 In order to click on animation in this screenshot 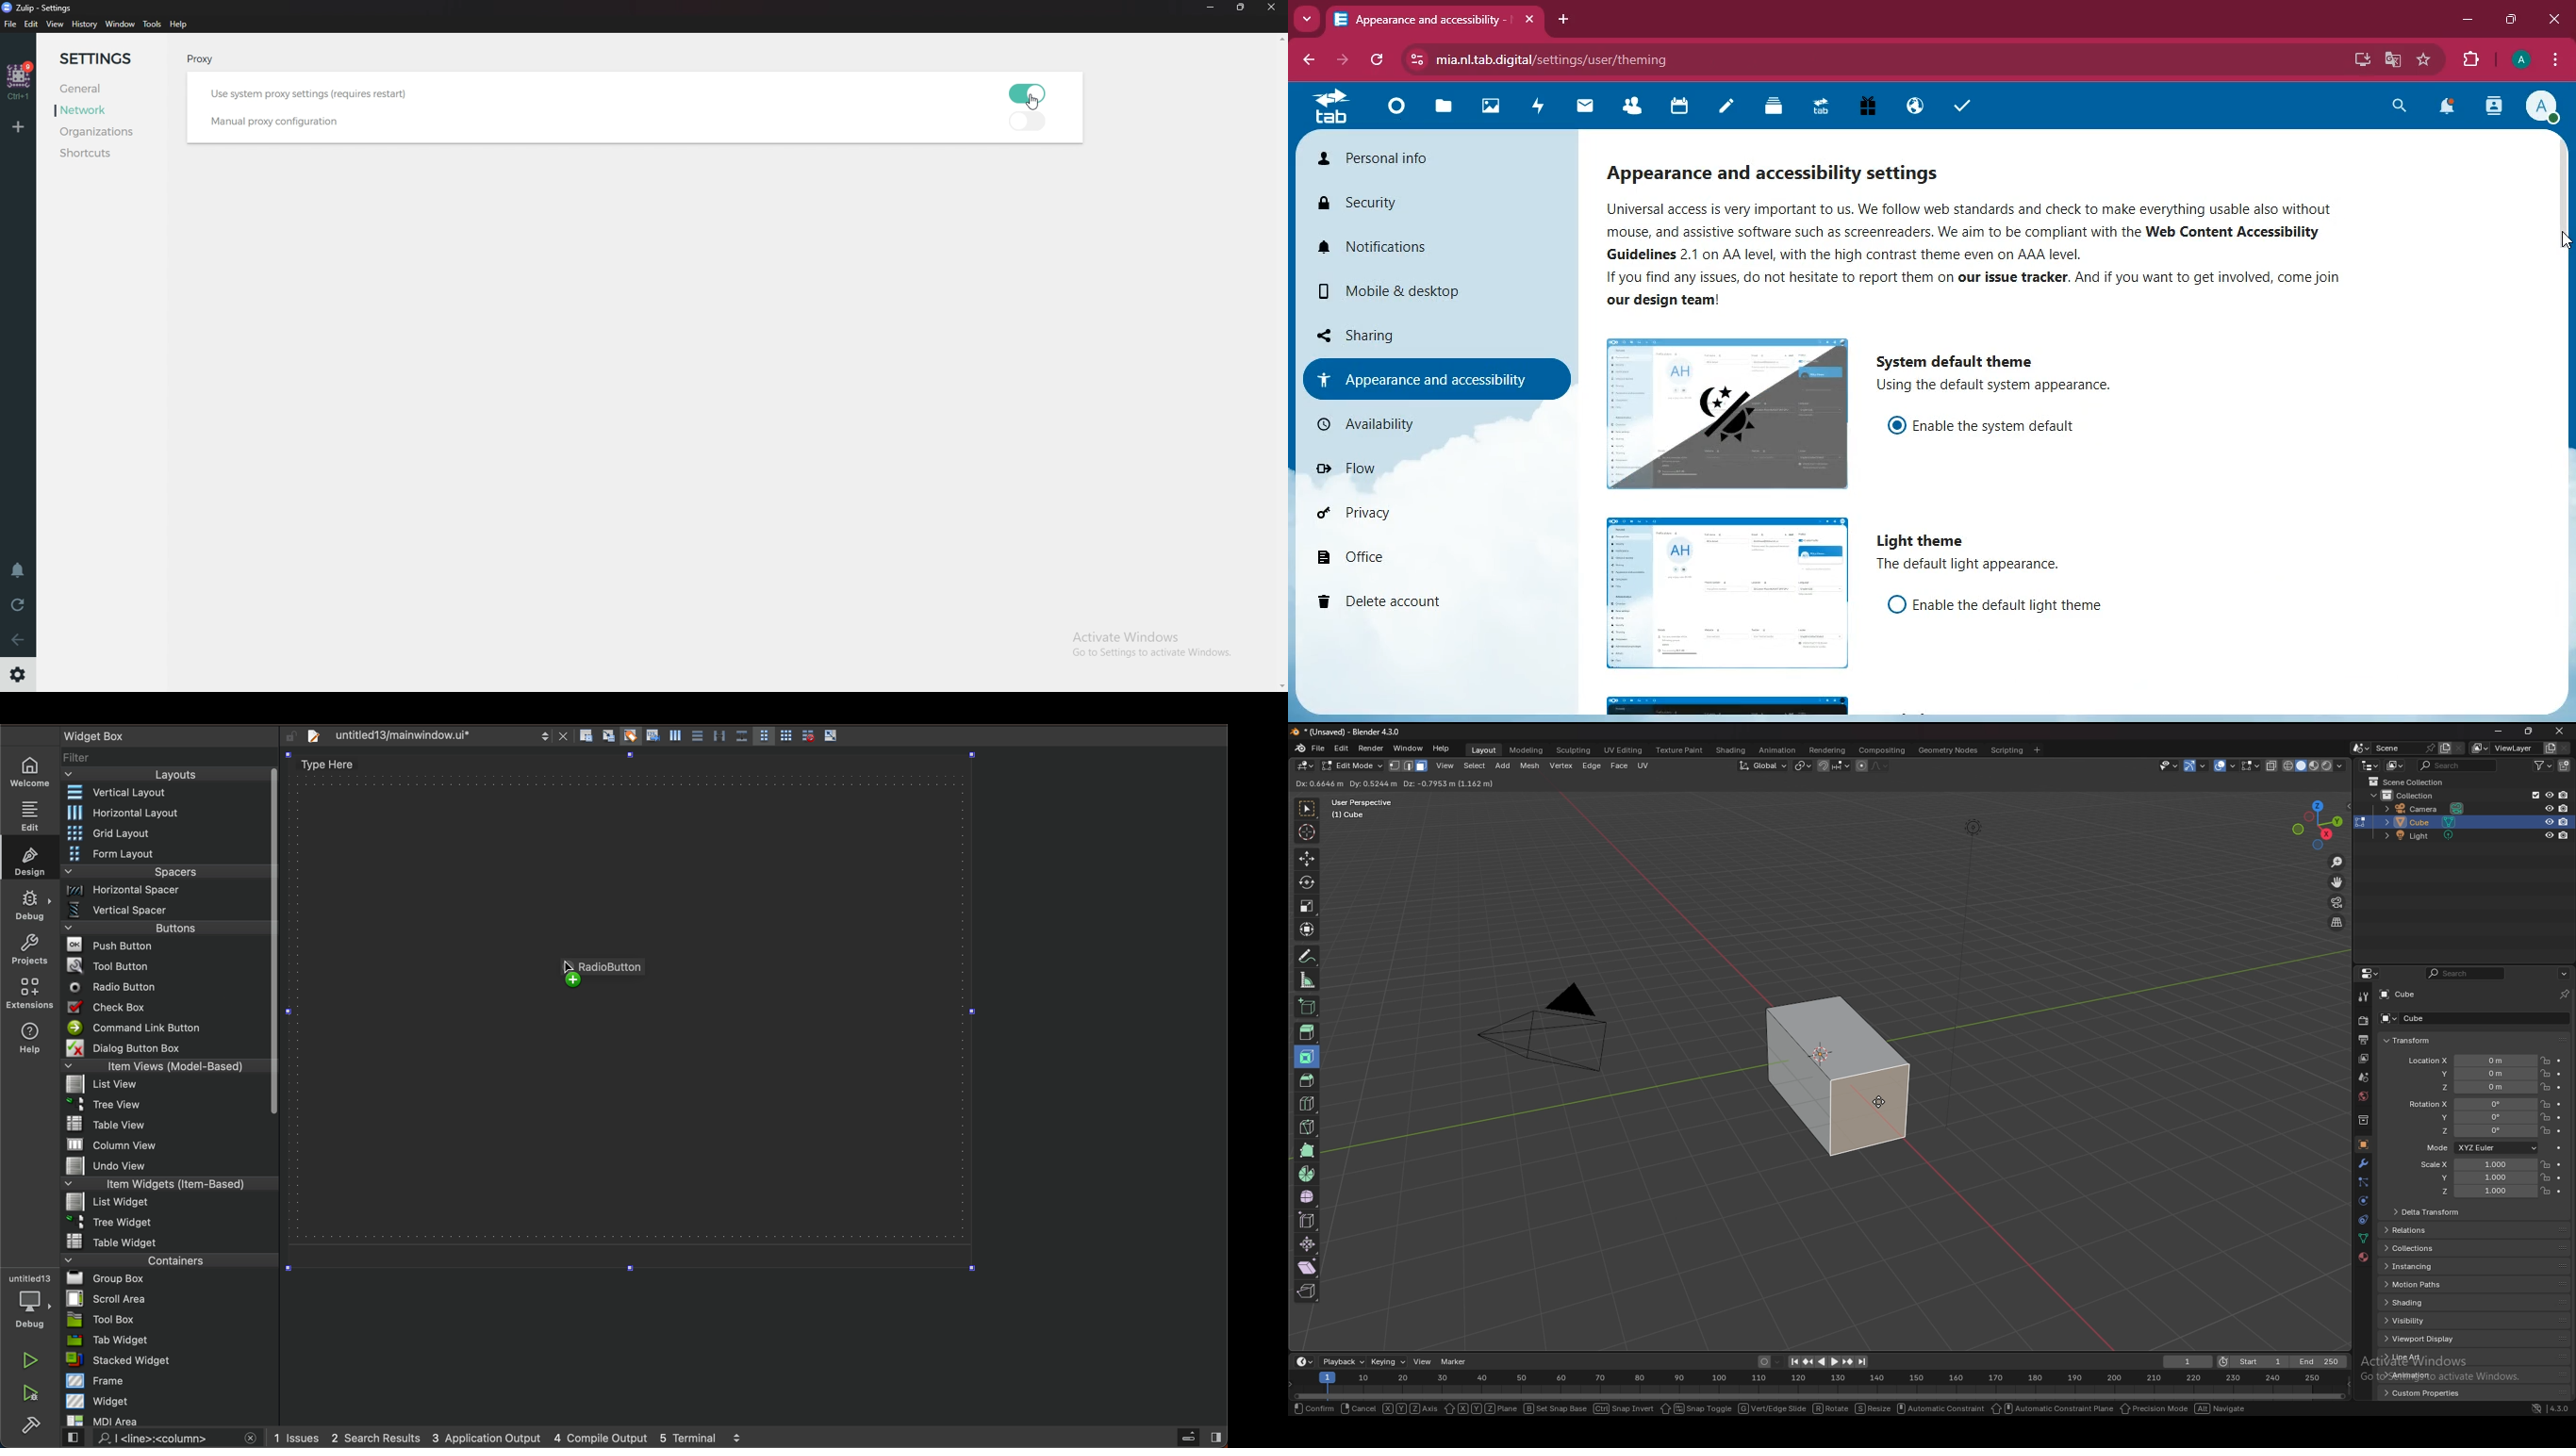, I will do `click(1777, 750)`.